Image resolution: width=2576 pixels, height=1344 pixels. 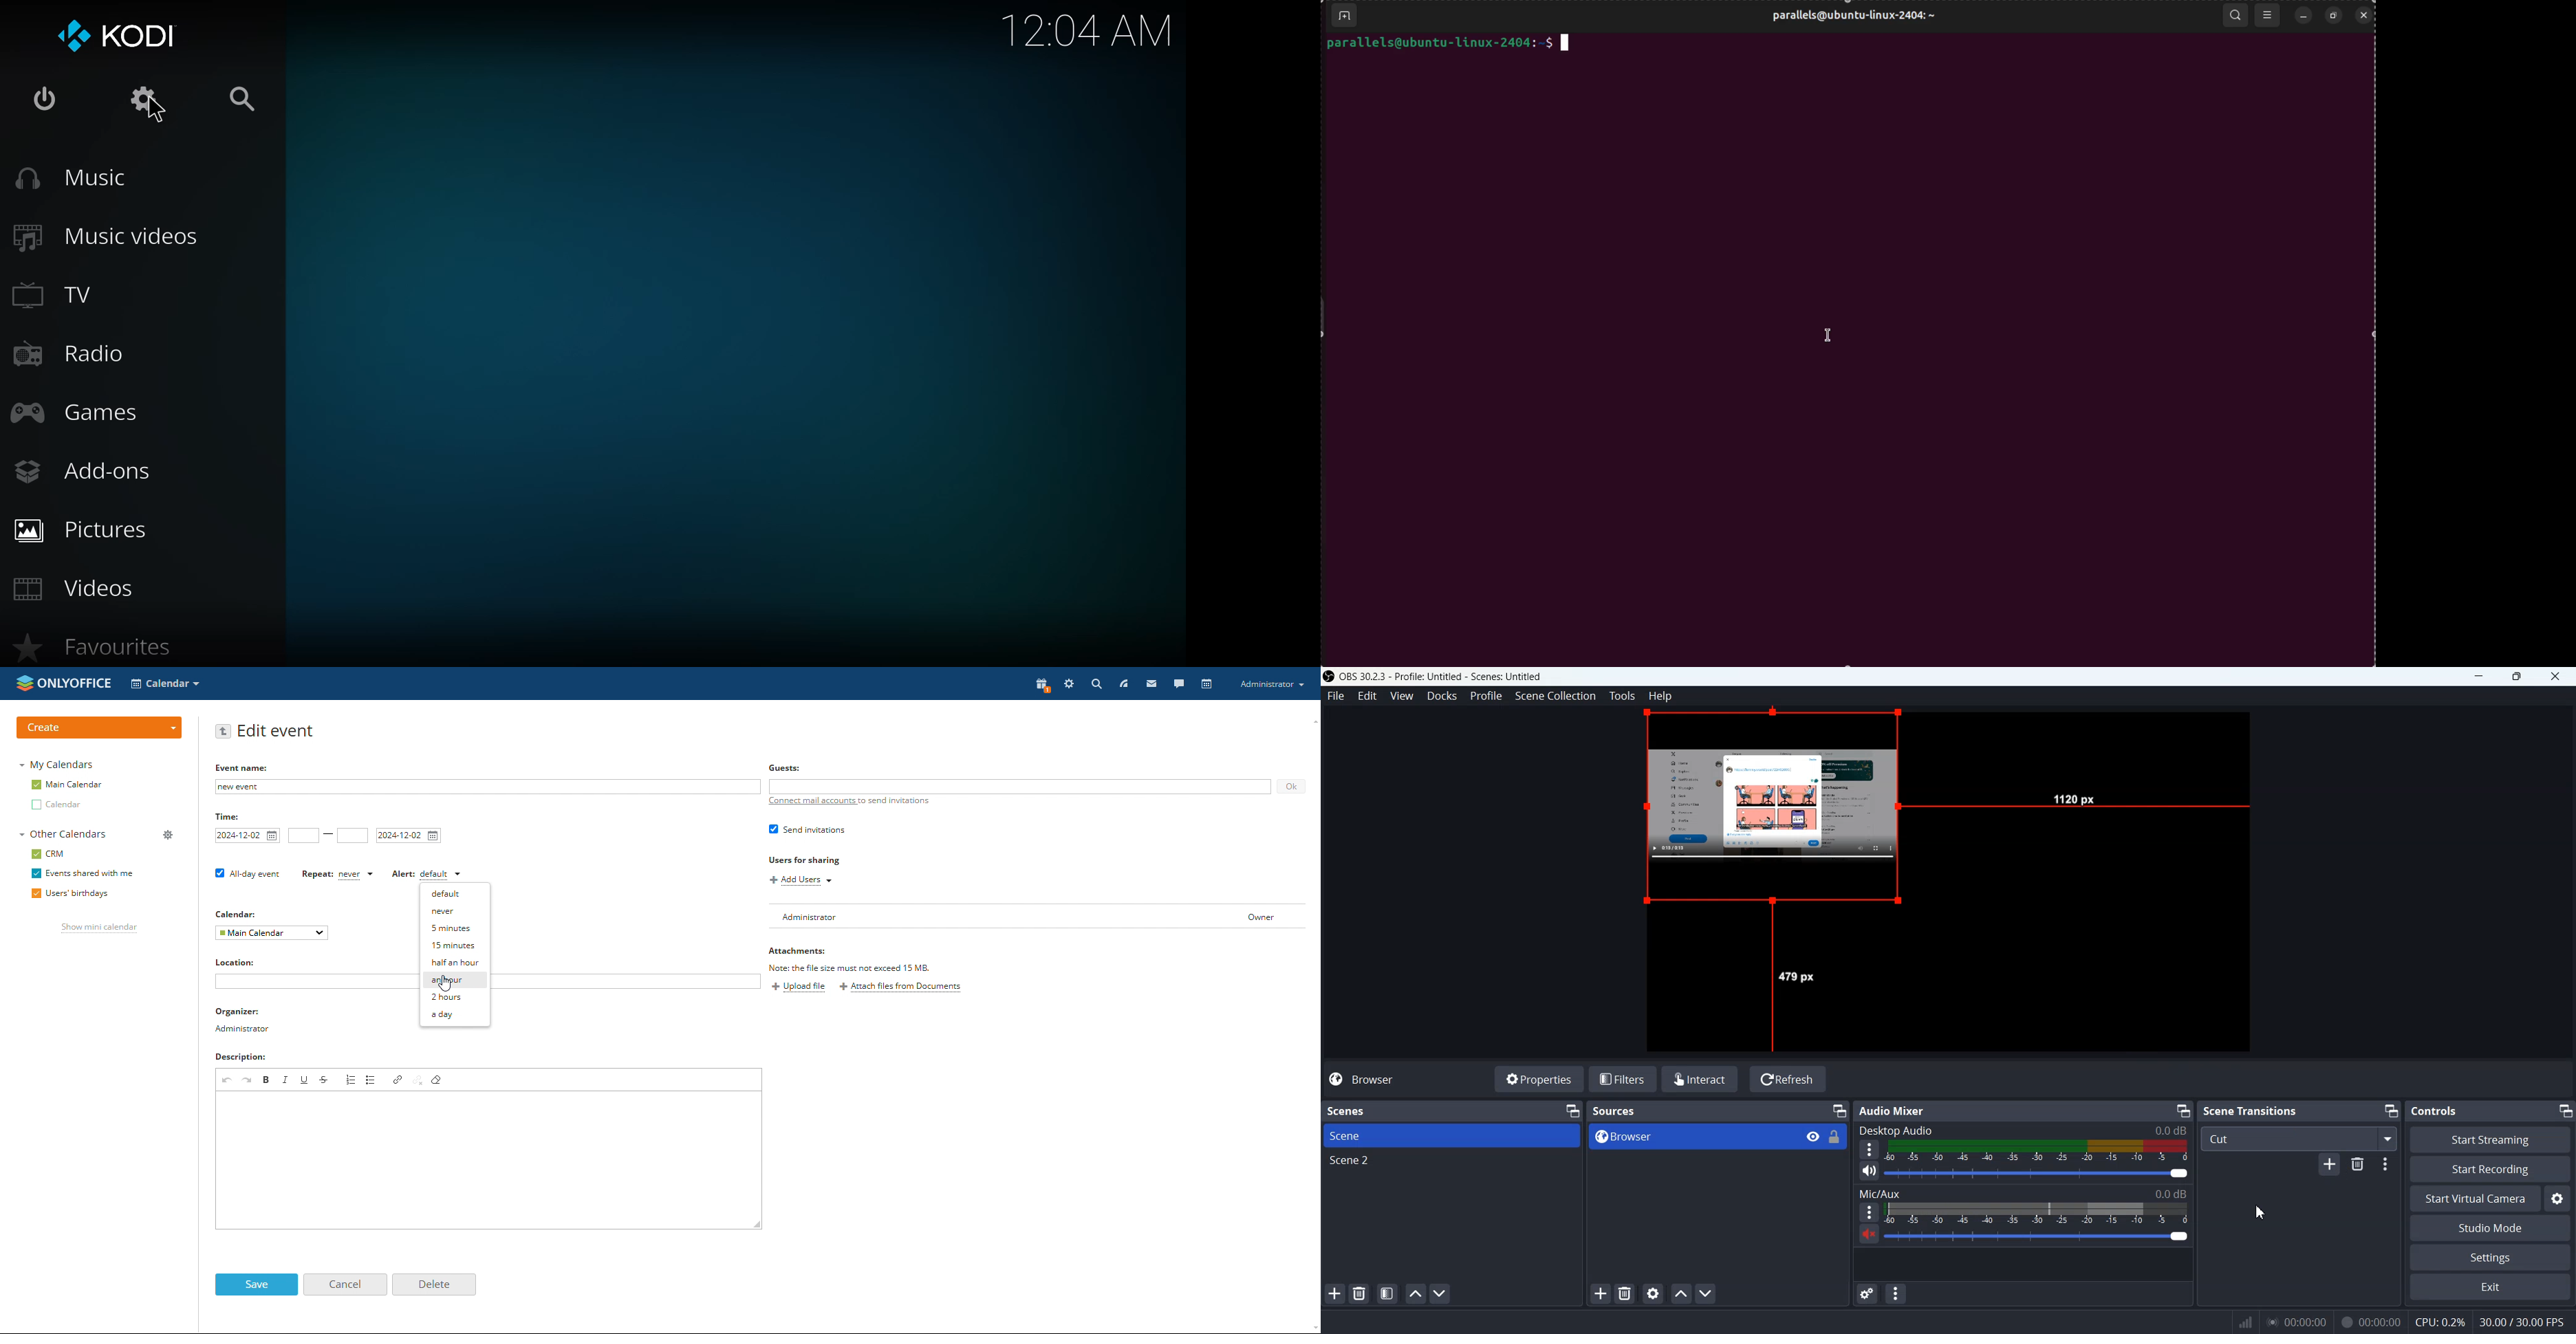 I want to click on create, so click(x=98, y=728).